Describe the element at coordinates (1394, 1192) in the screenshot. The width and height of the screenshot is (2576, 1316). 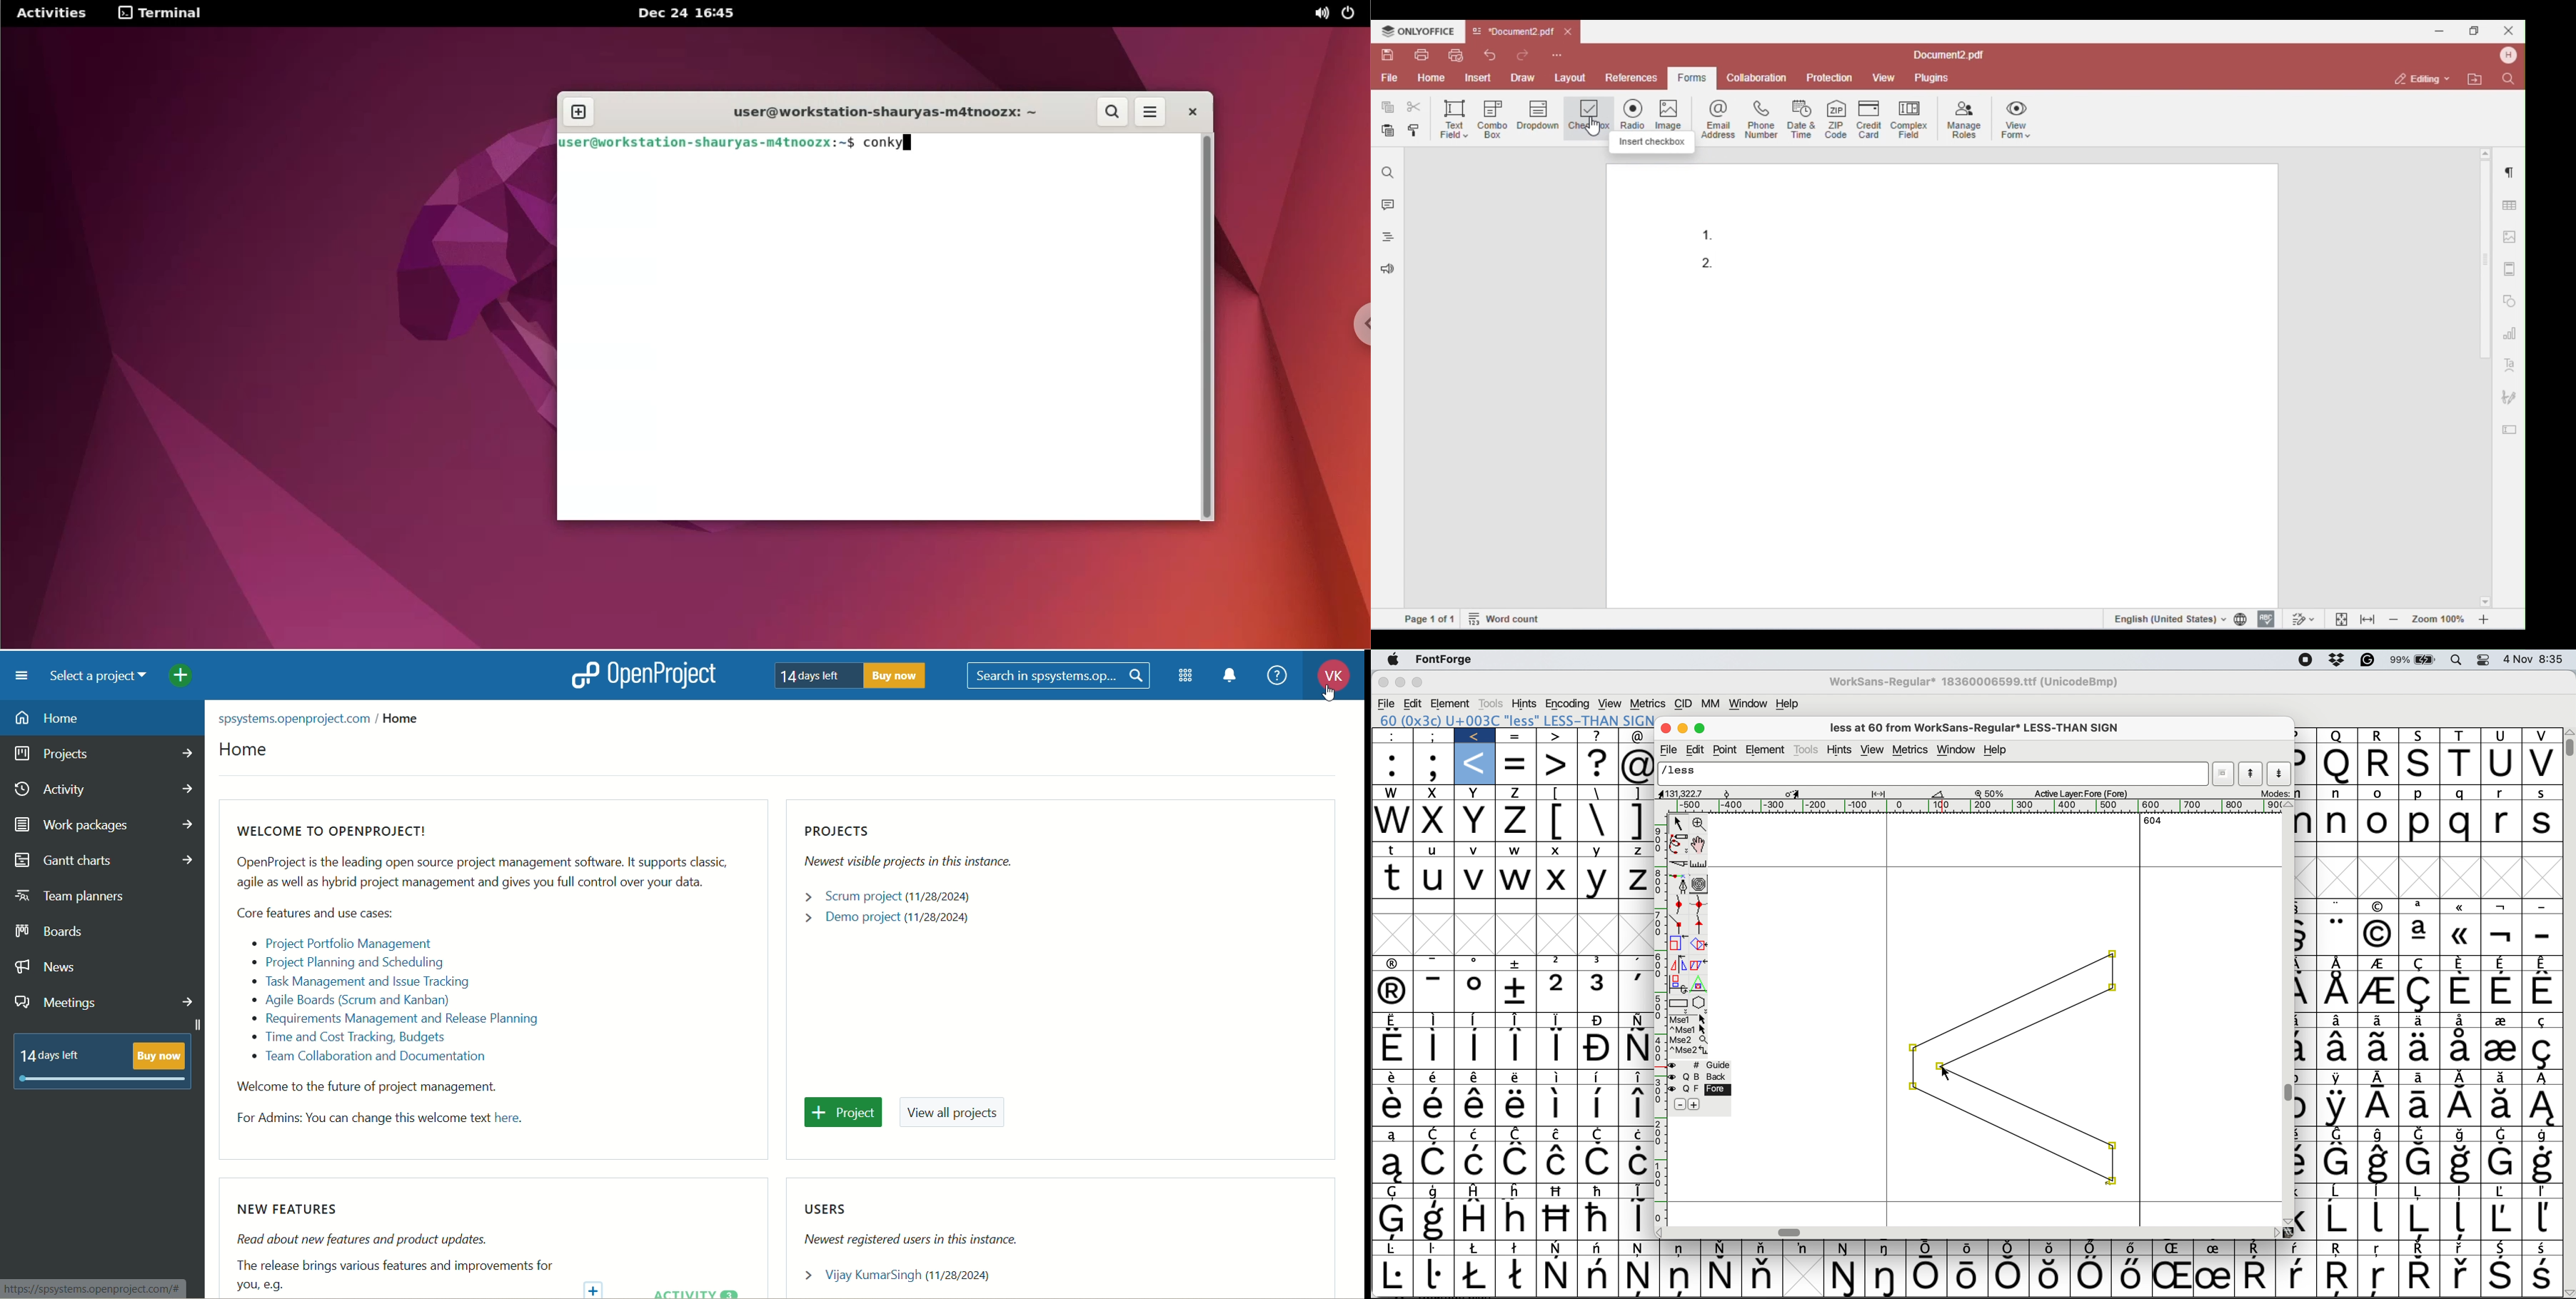
I see `Symbol` at that location.